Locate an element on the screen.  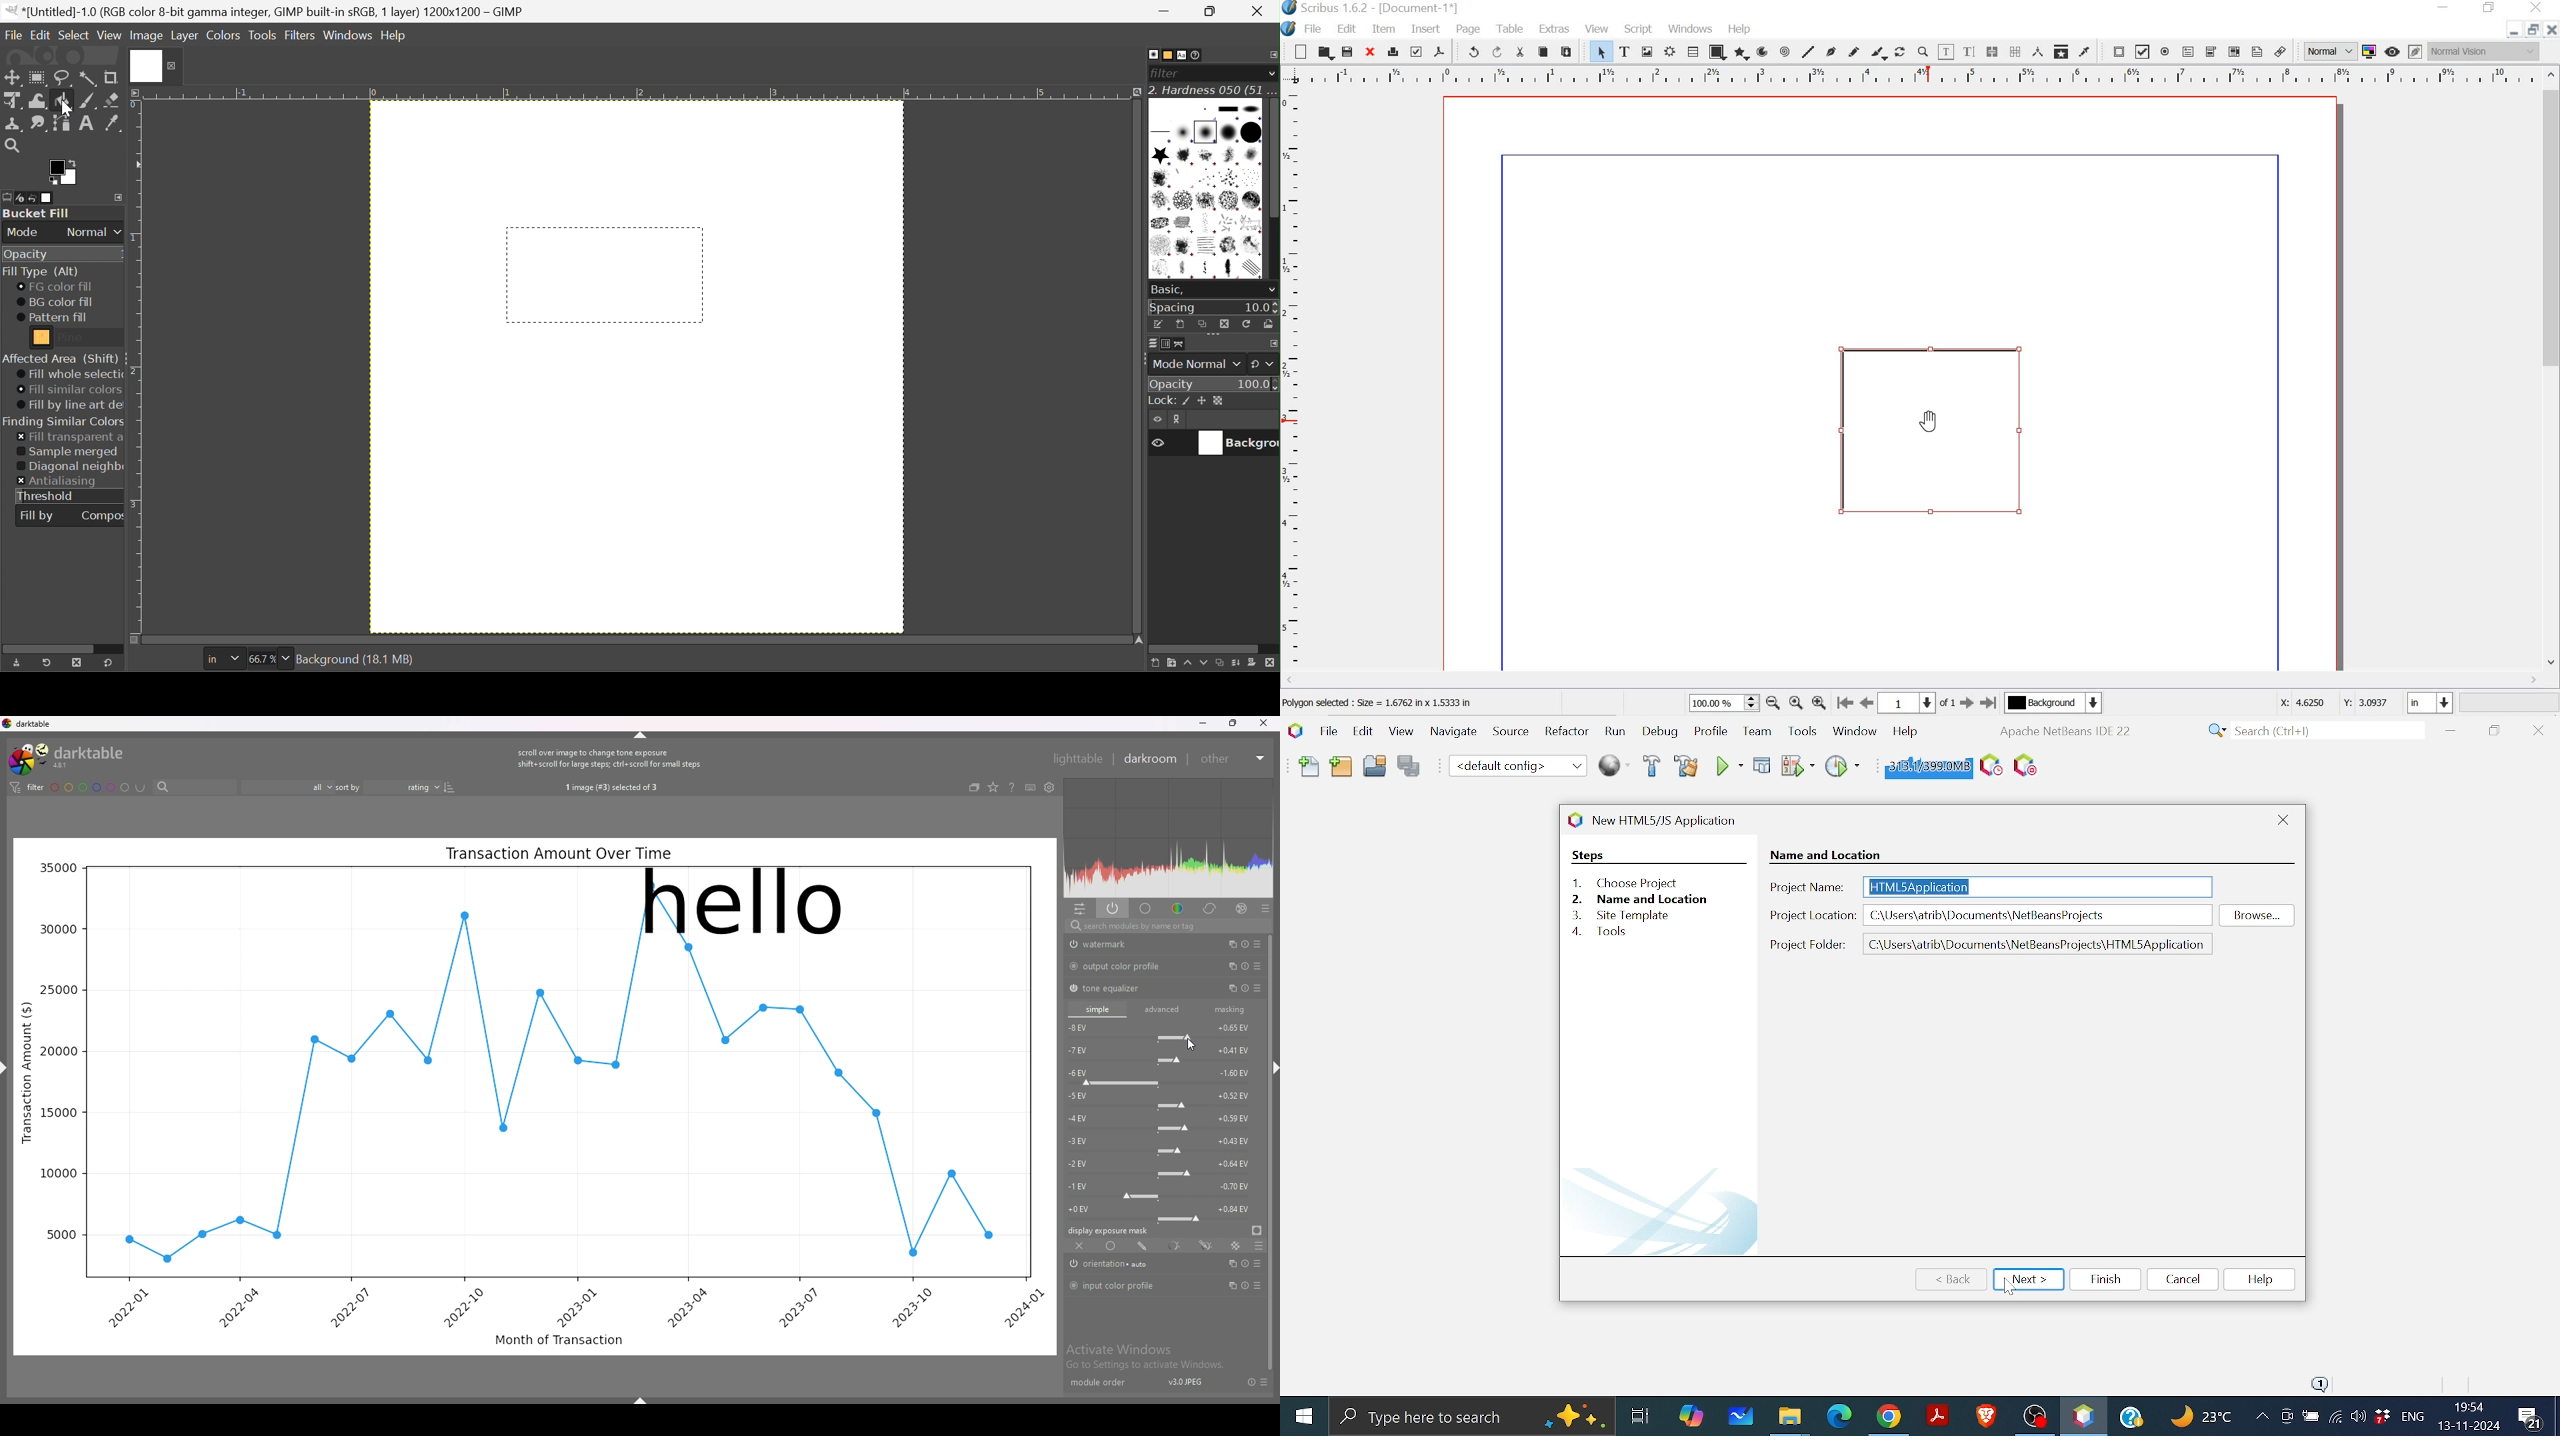
Eraser Tool is located at coordinates (112, 100).